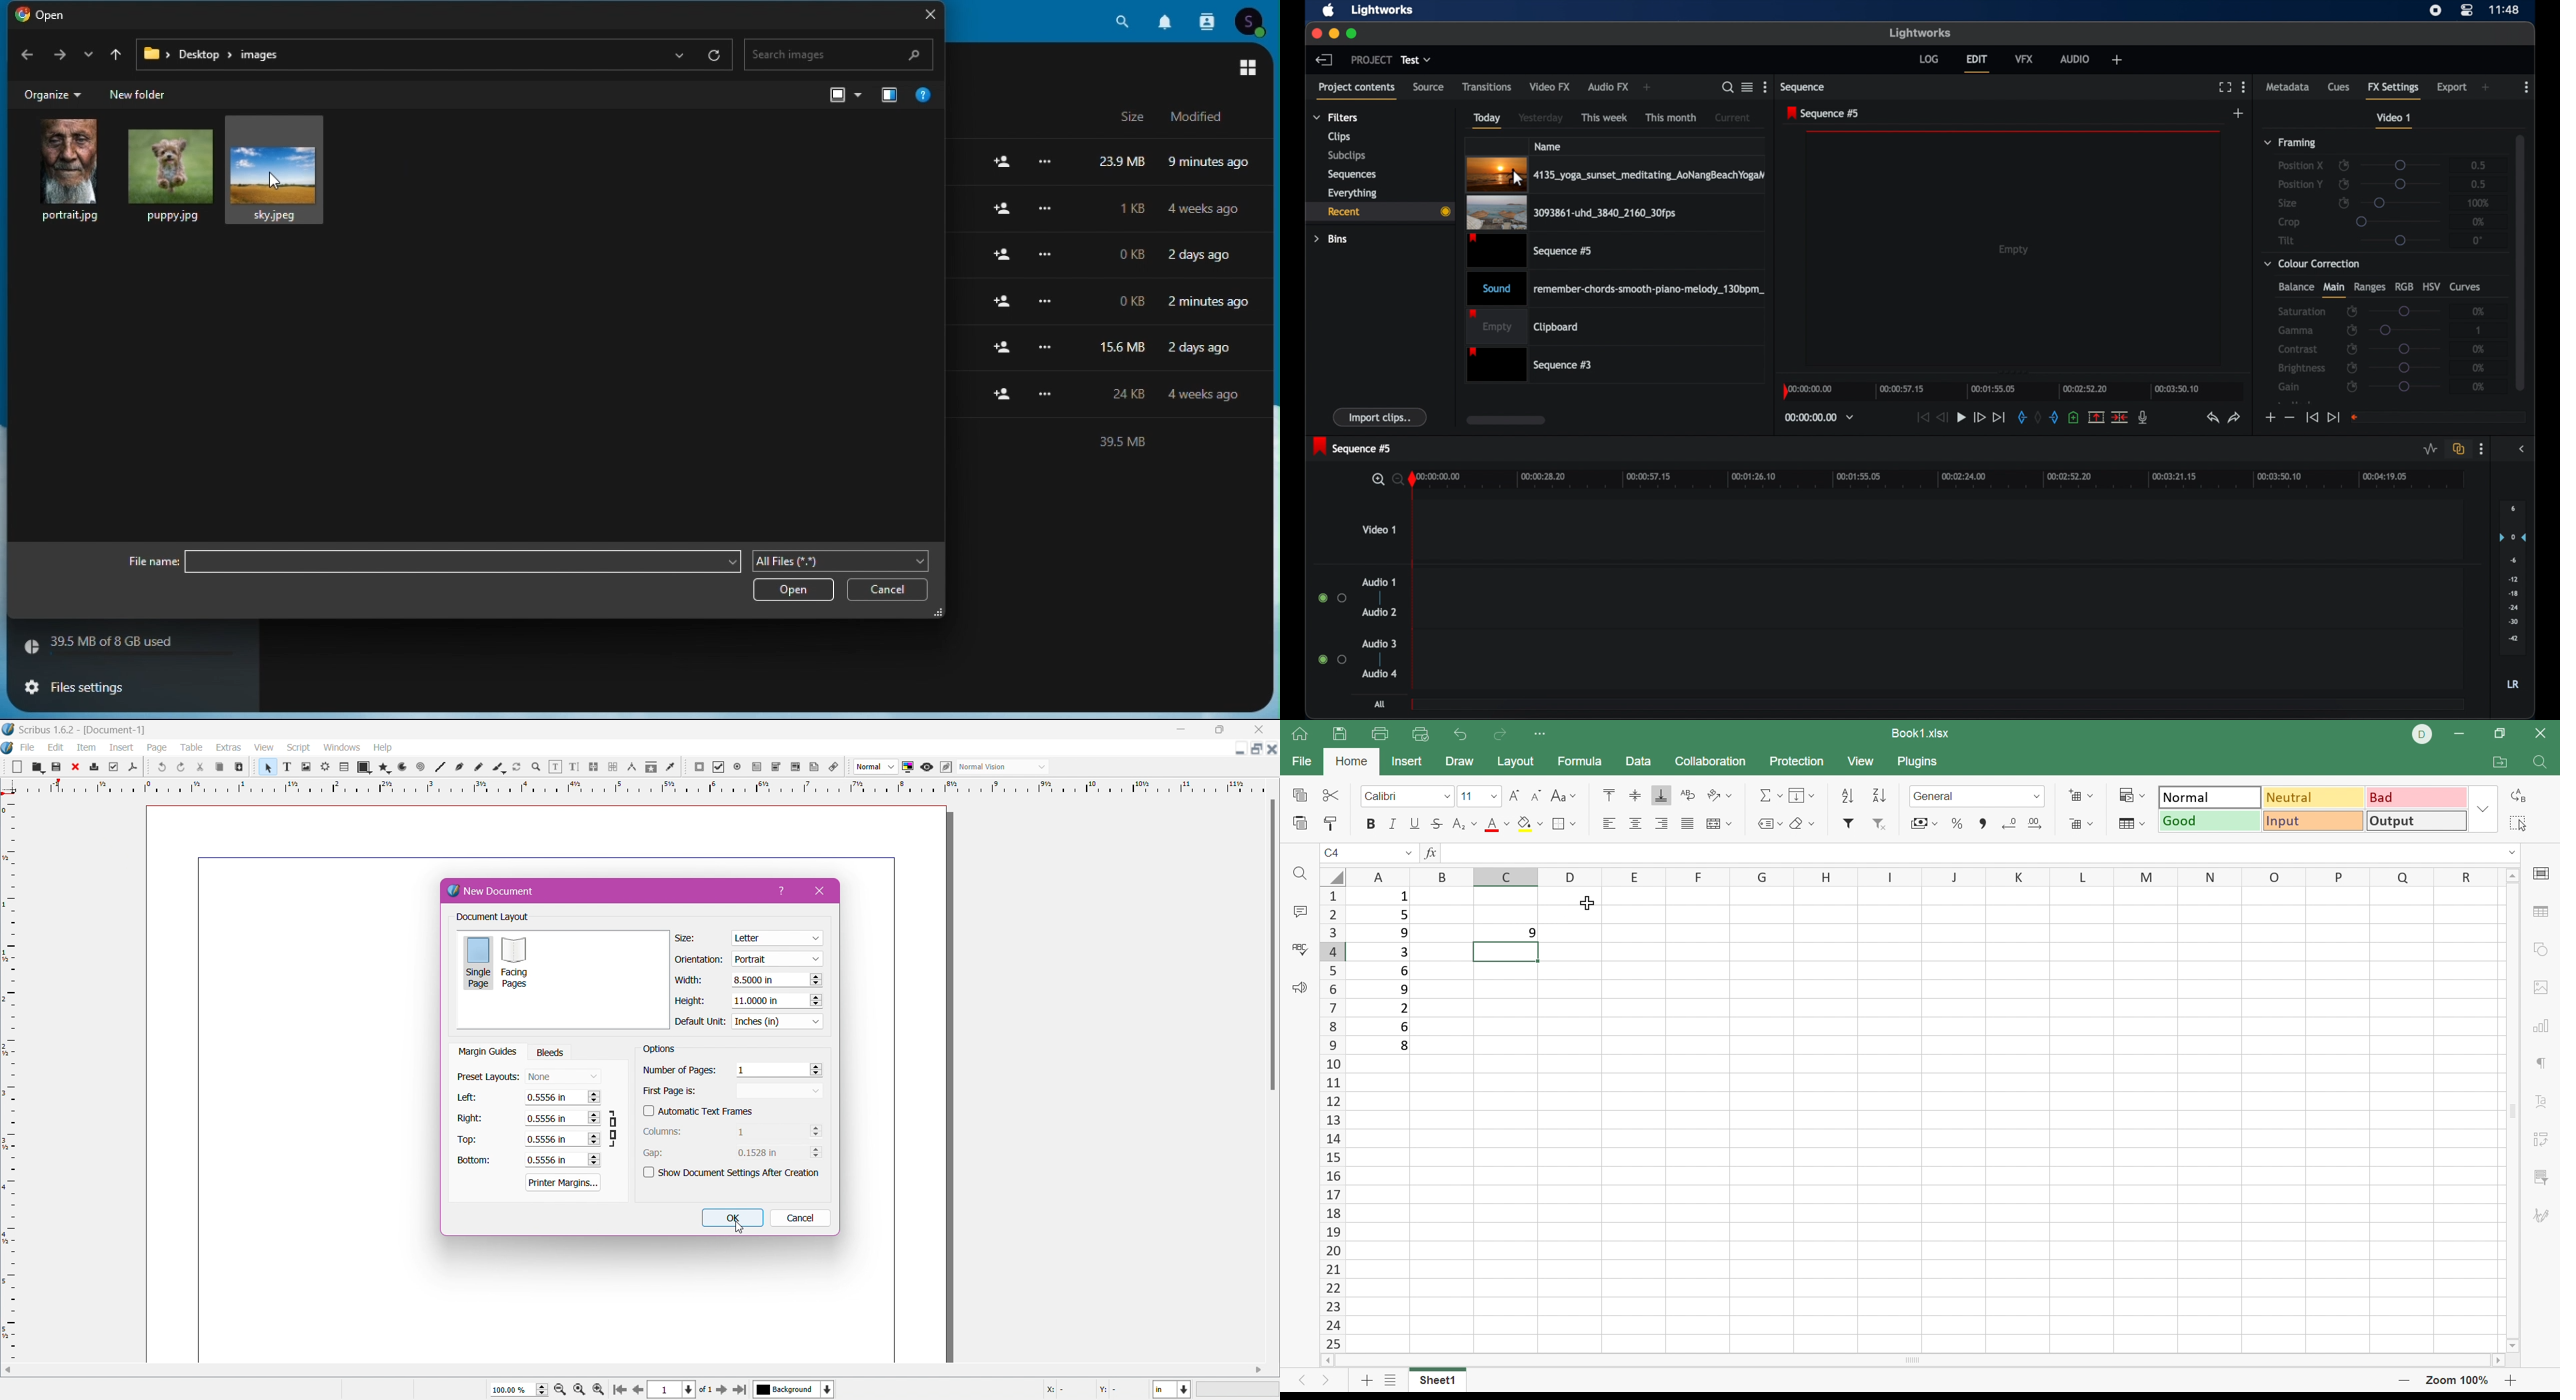 This screenshot has width=2576, height=1400. I want to click on Merge and center, so click(1719, 825).